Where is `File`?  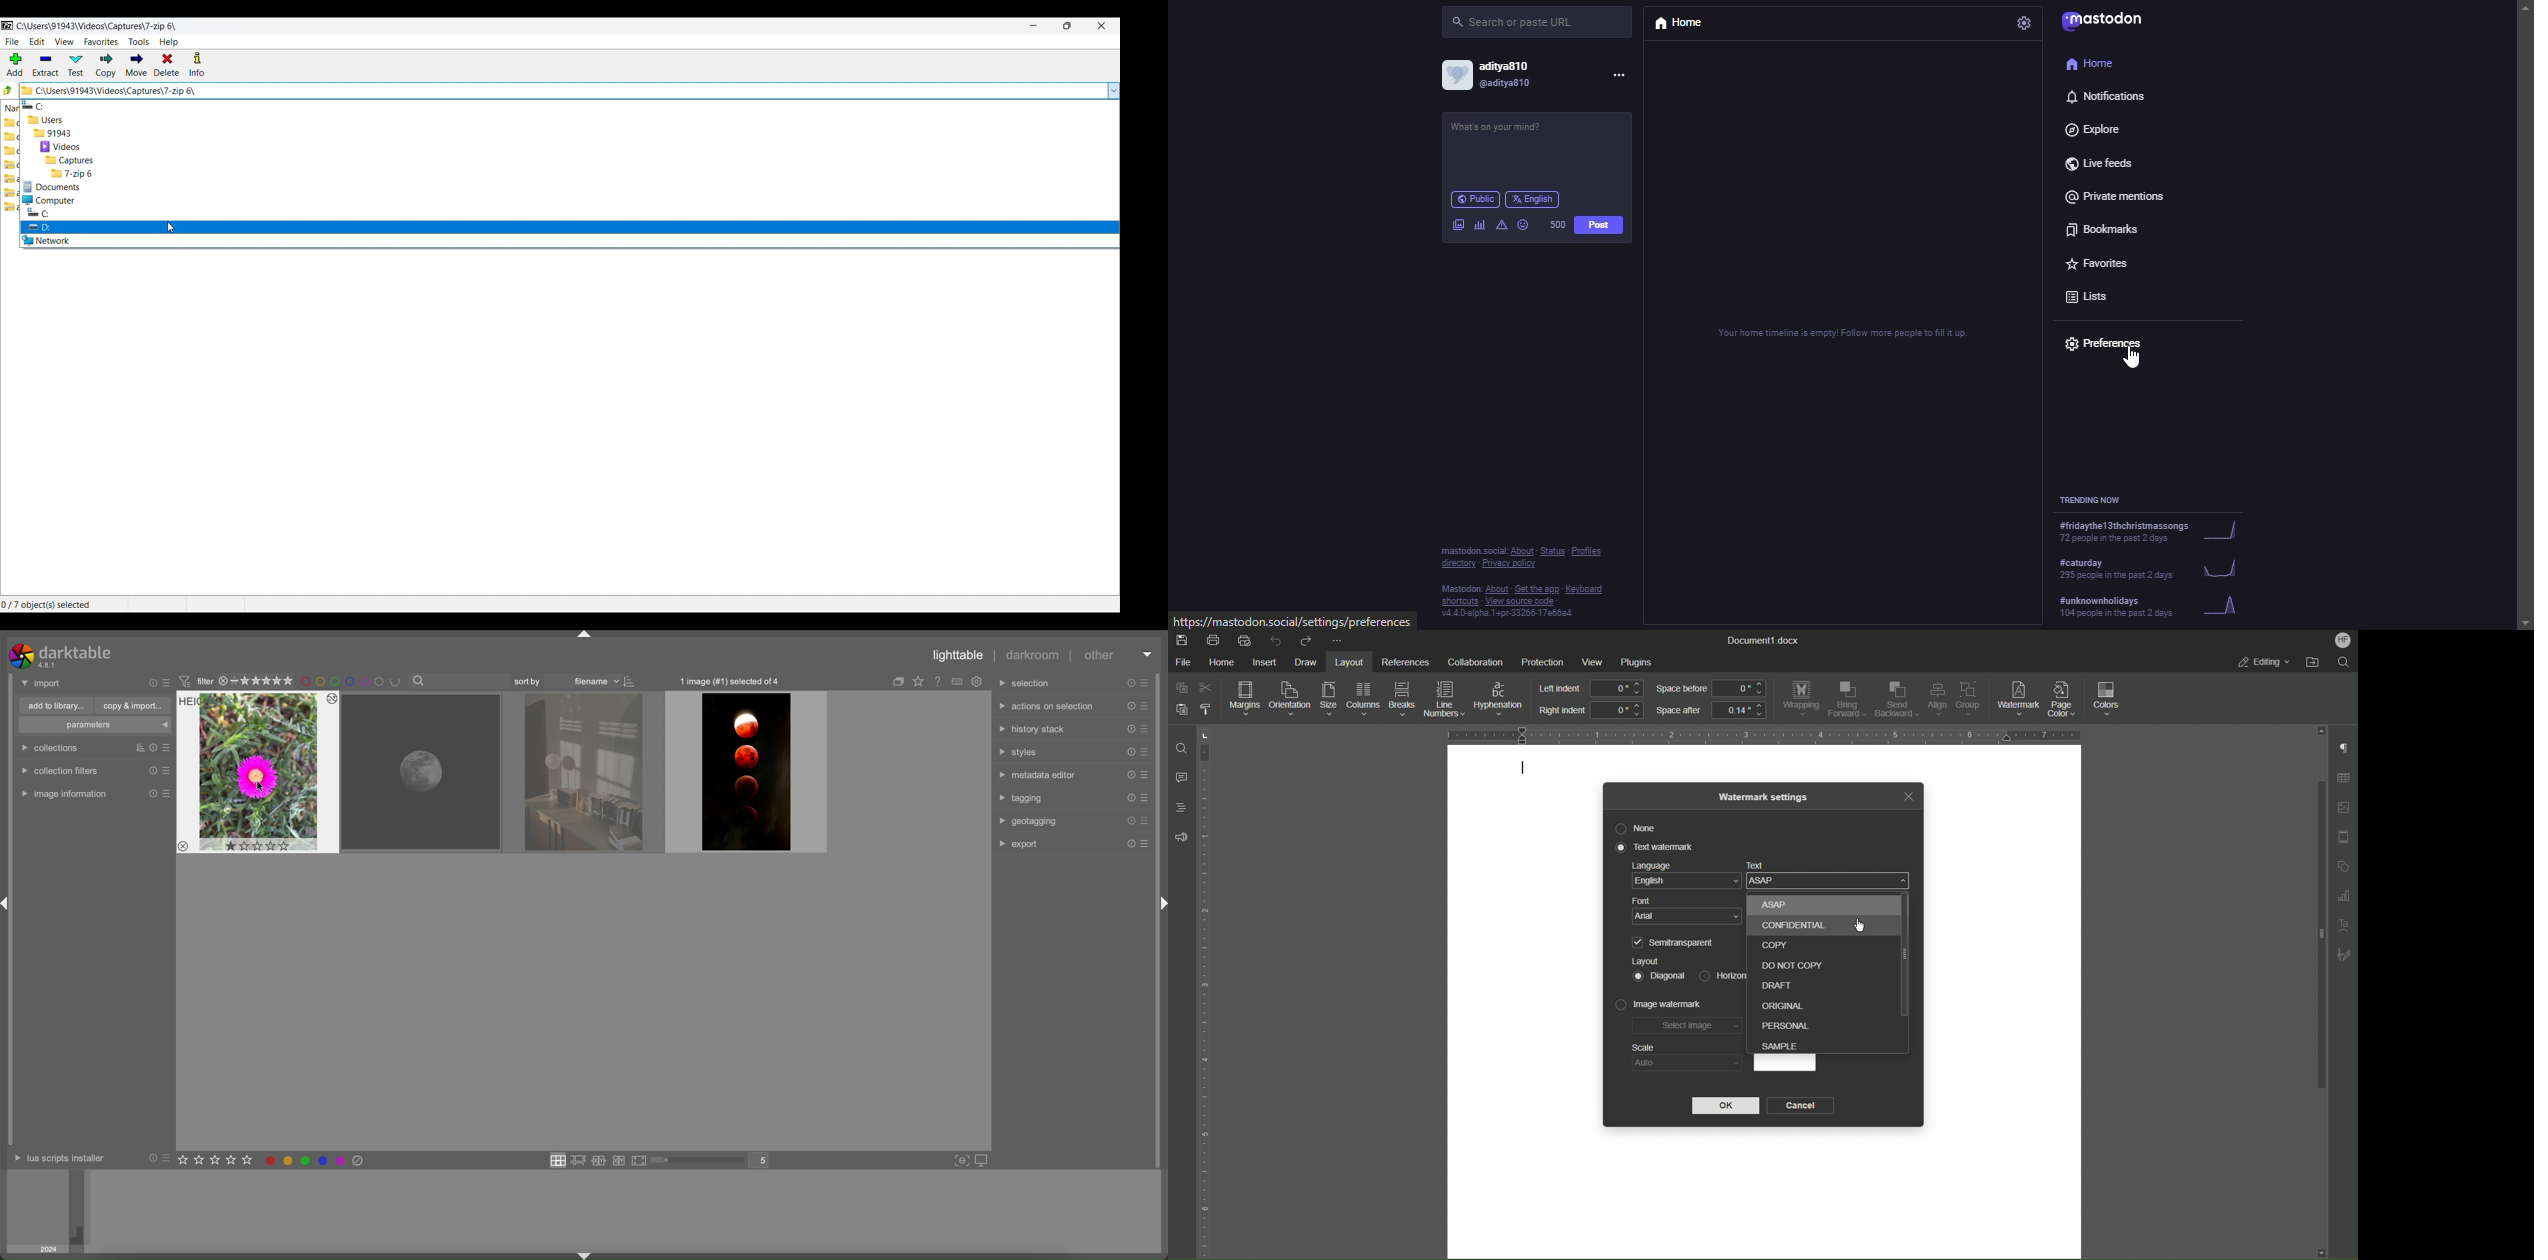 File is located at coordinates (1184, 662).